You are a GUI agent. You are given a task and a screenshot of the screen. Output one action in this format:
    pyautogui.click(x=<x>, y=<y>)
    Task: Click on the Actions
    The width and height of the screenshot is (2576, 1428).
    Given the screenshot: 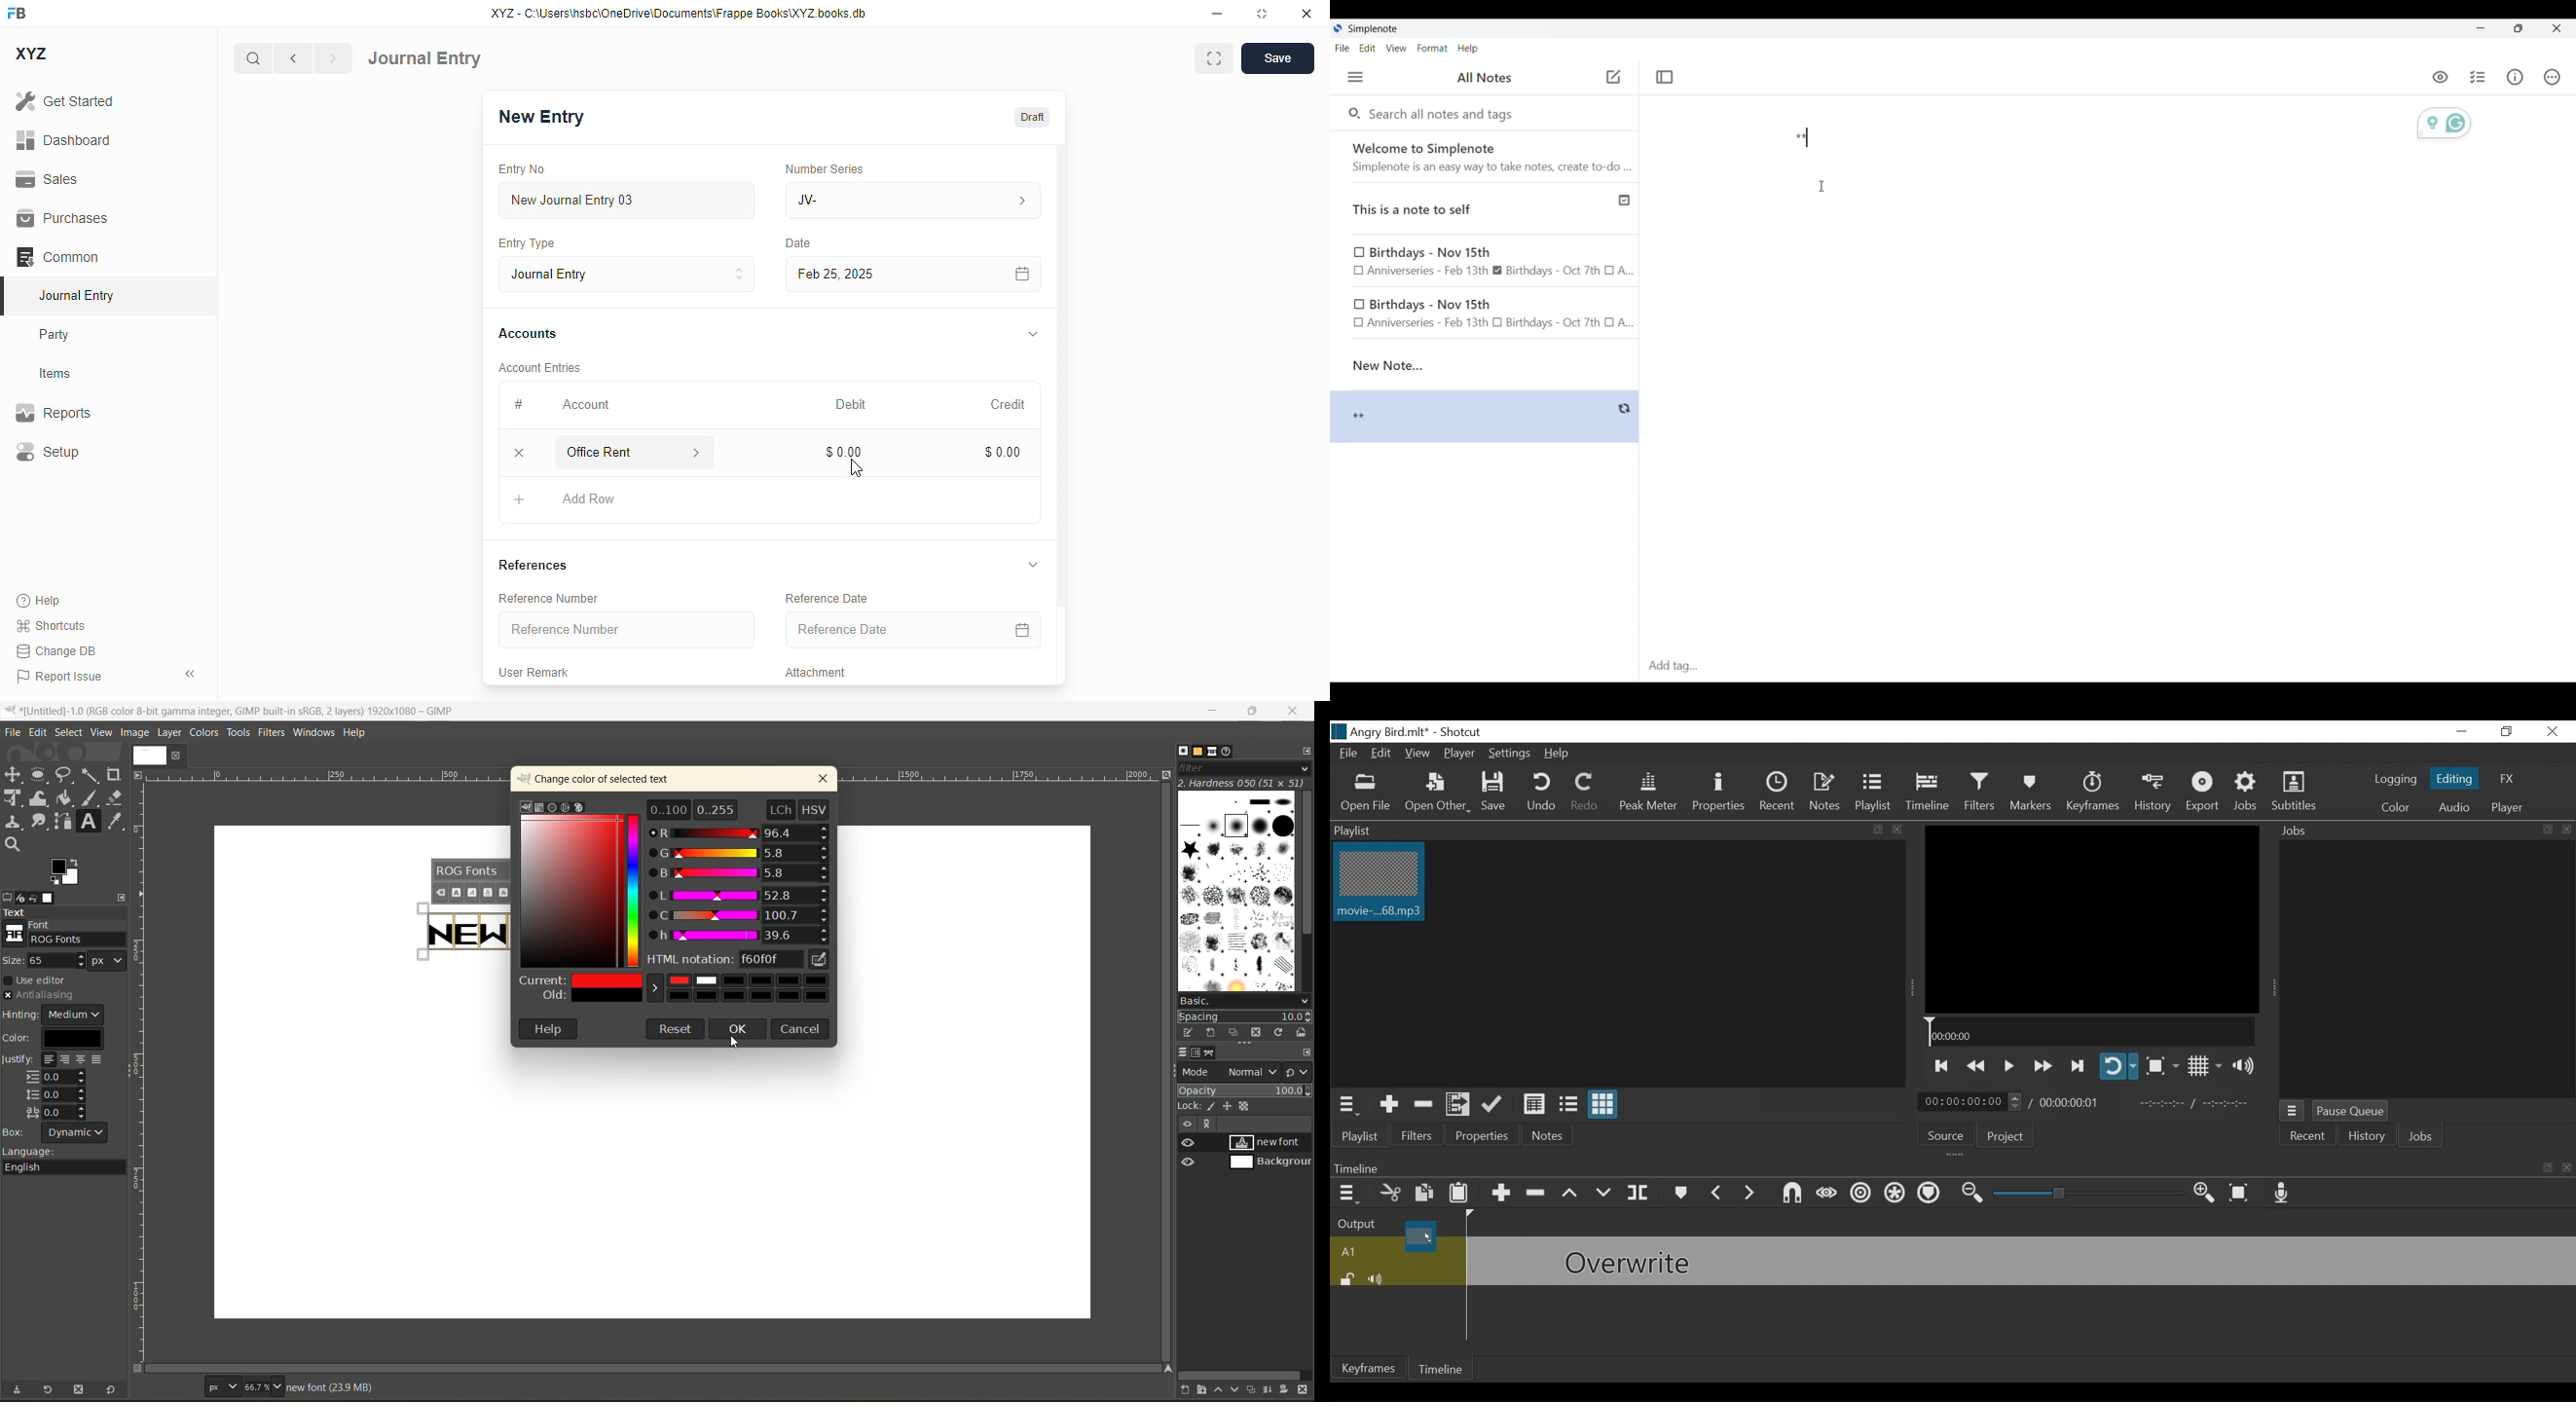 What is the action you would take?
    pyautogui.click(x=2551, y=77)
    